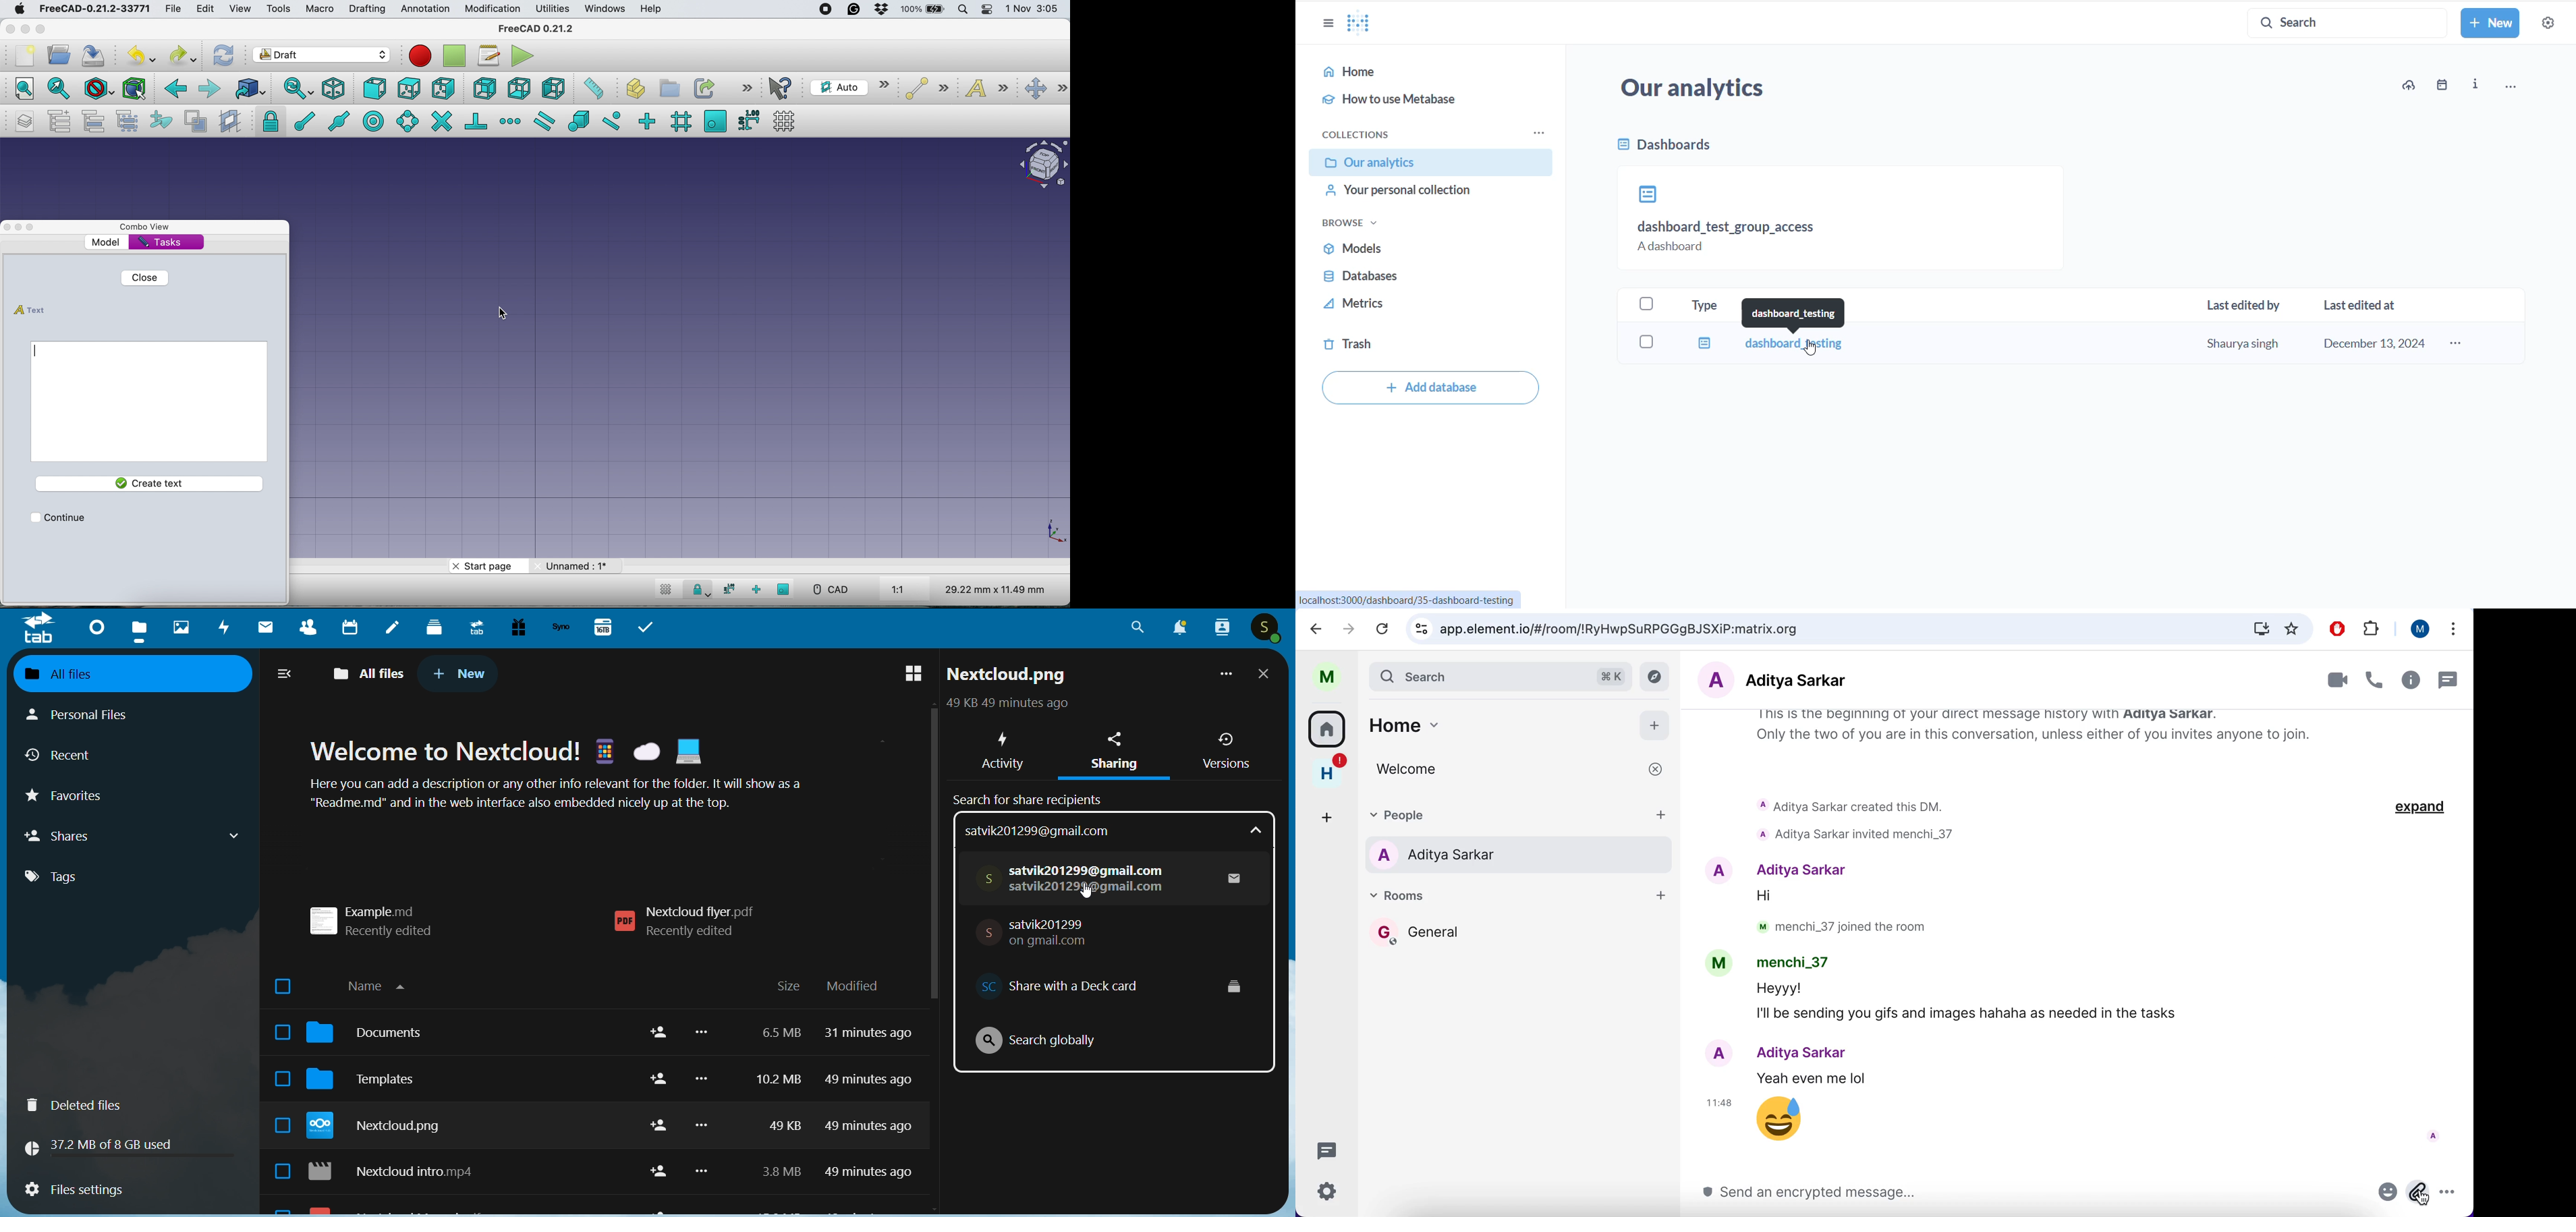 The height and width of the screenshot is (1232, 2576). What do you see at coordinates (277, 1081) in the screenshot?
I see `select` at bounding box center [277, 1081].